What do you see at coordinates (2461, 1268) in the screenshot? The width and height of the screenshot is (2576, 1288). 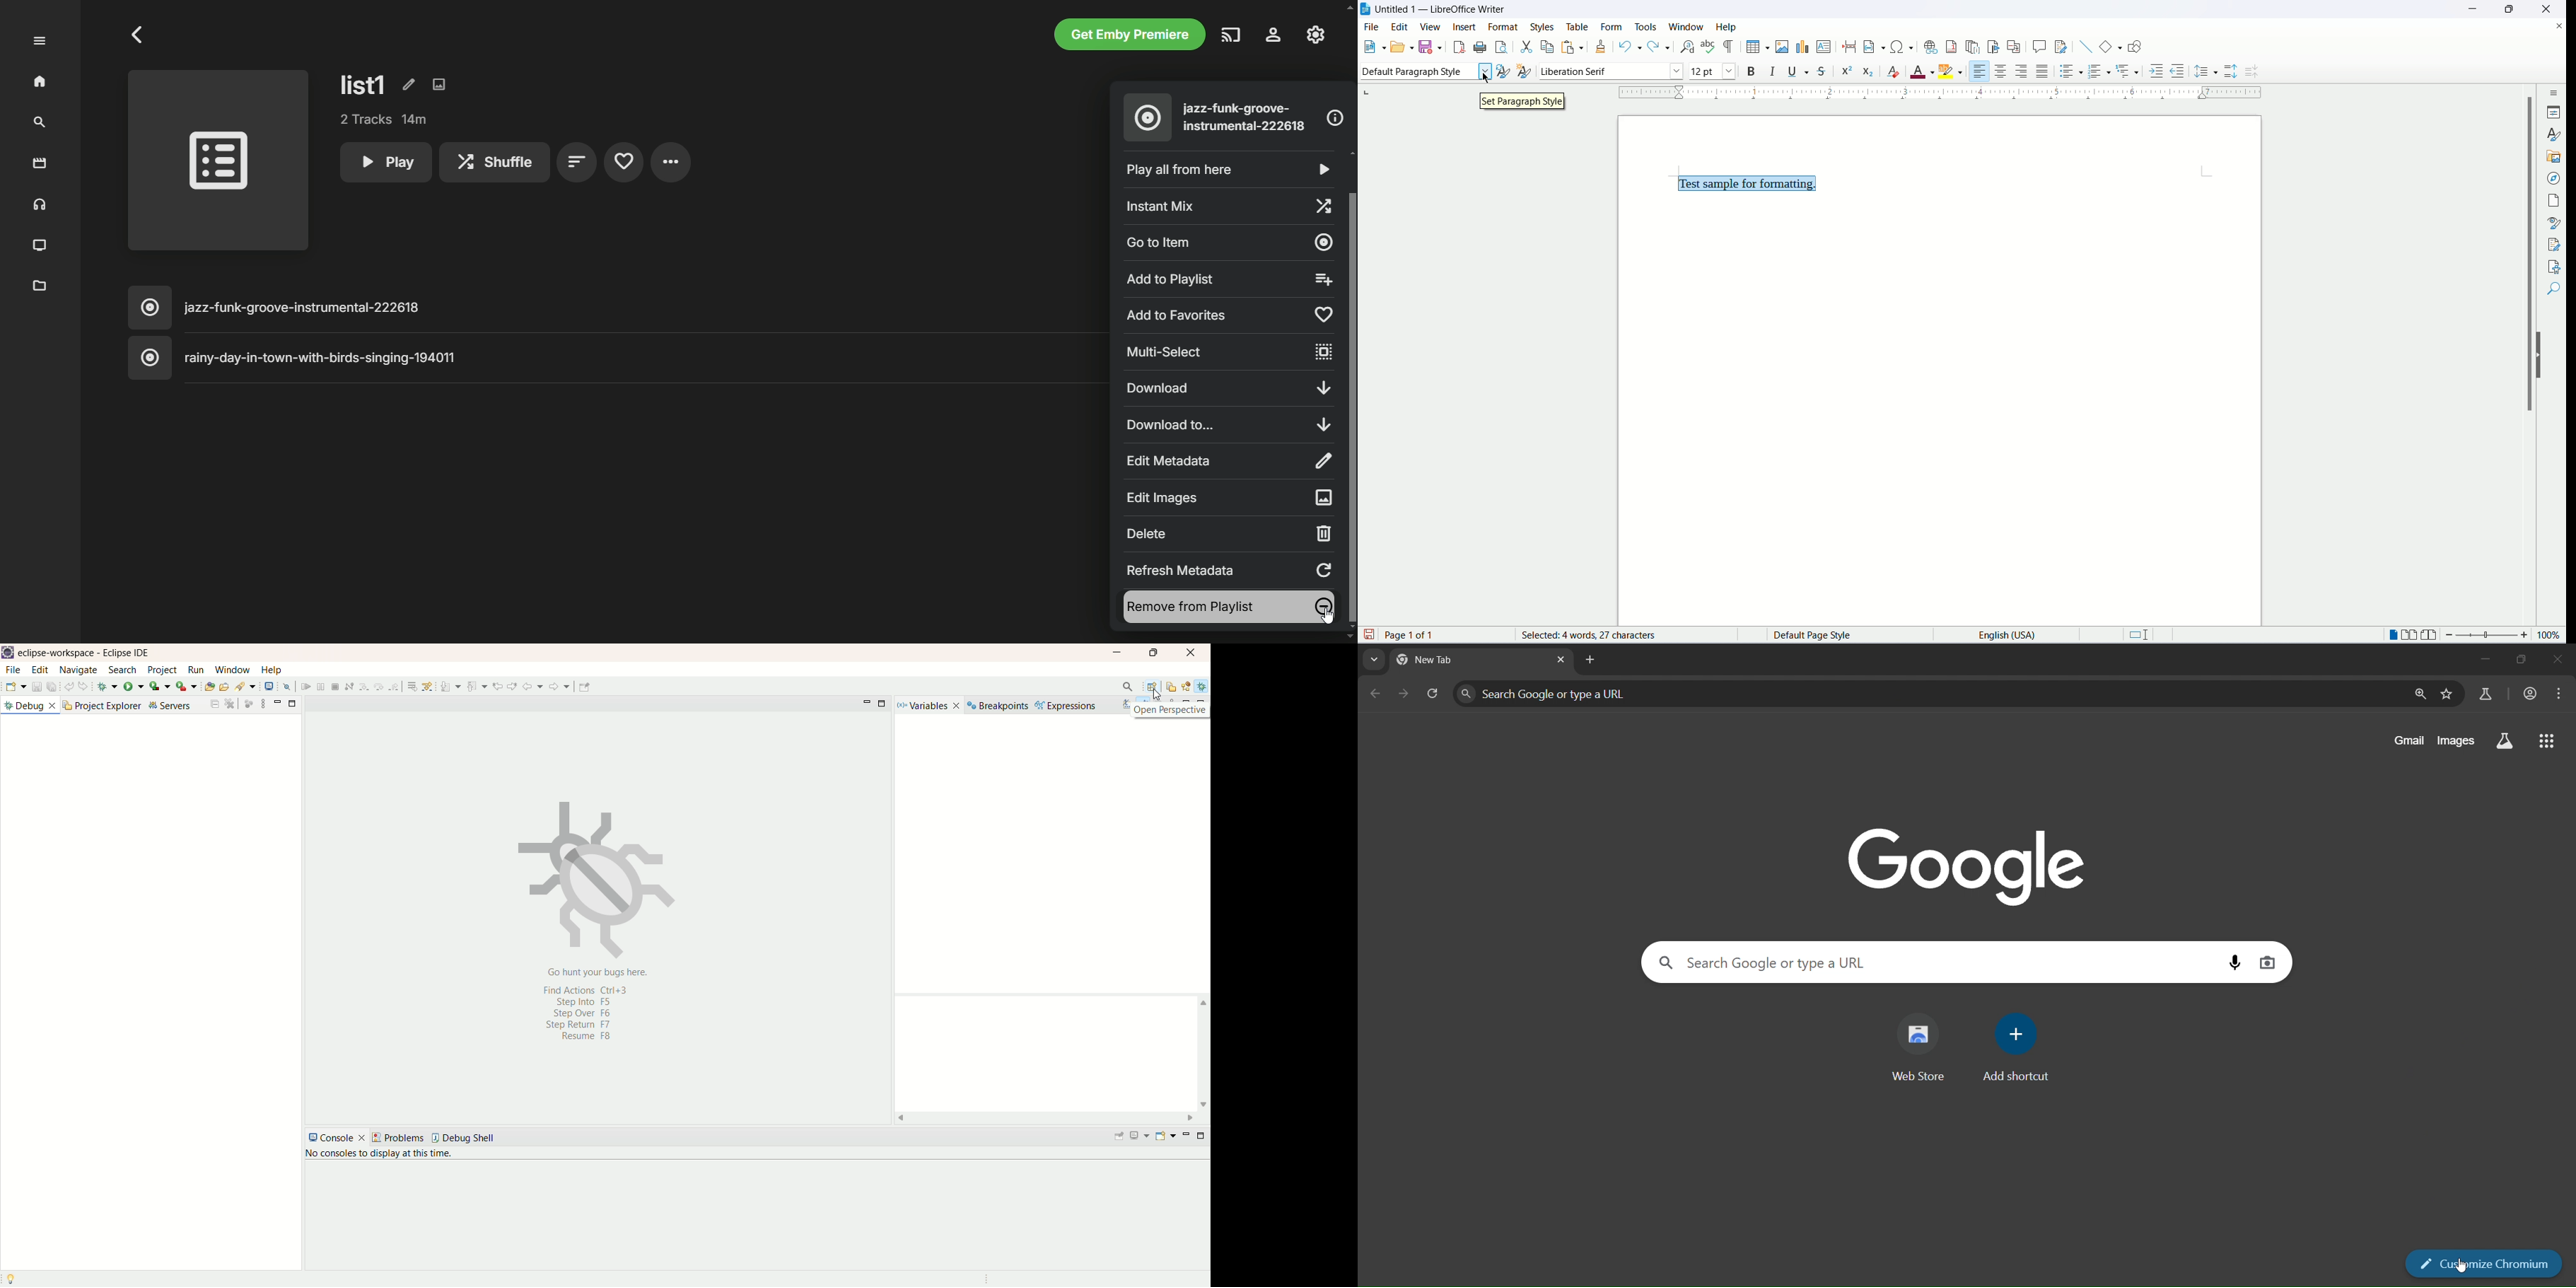 I see `pointer cursor` at bounding box center [2461, 1268].